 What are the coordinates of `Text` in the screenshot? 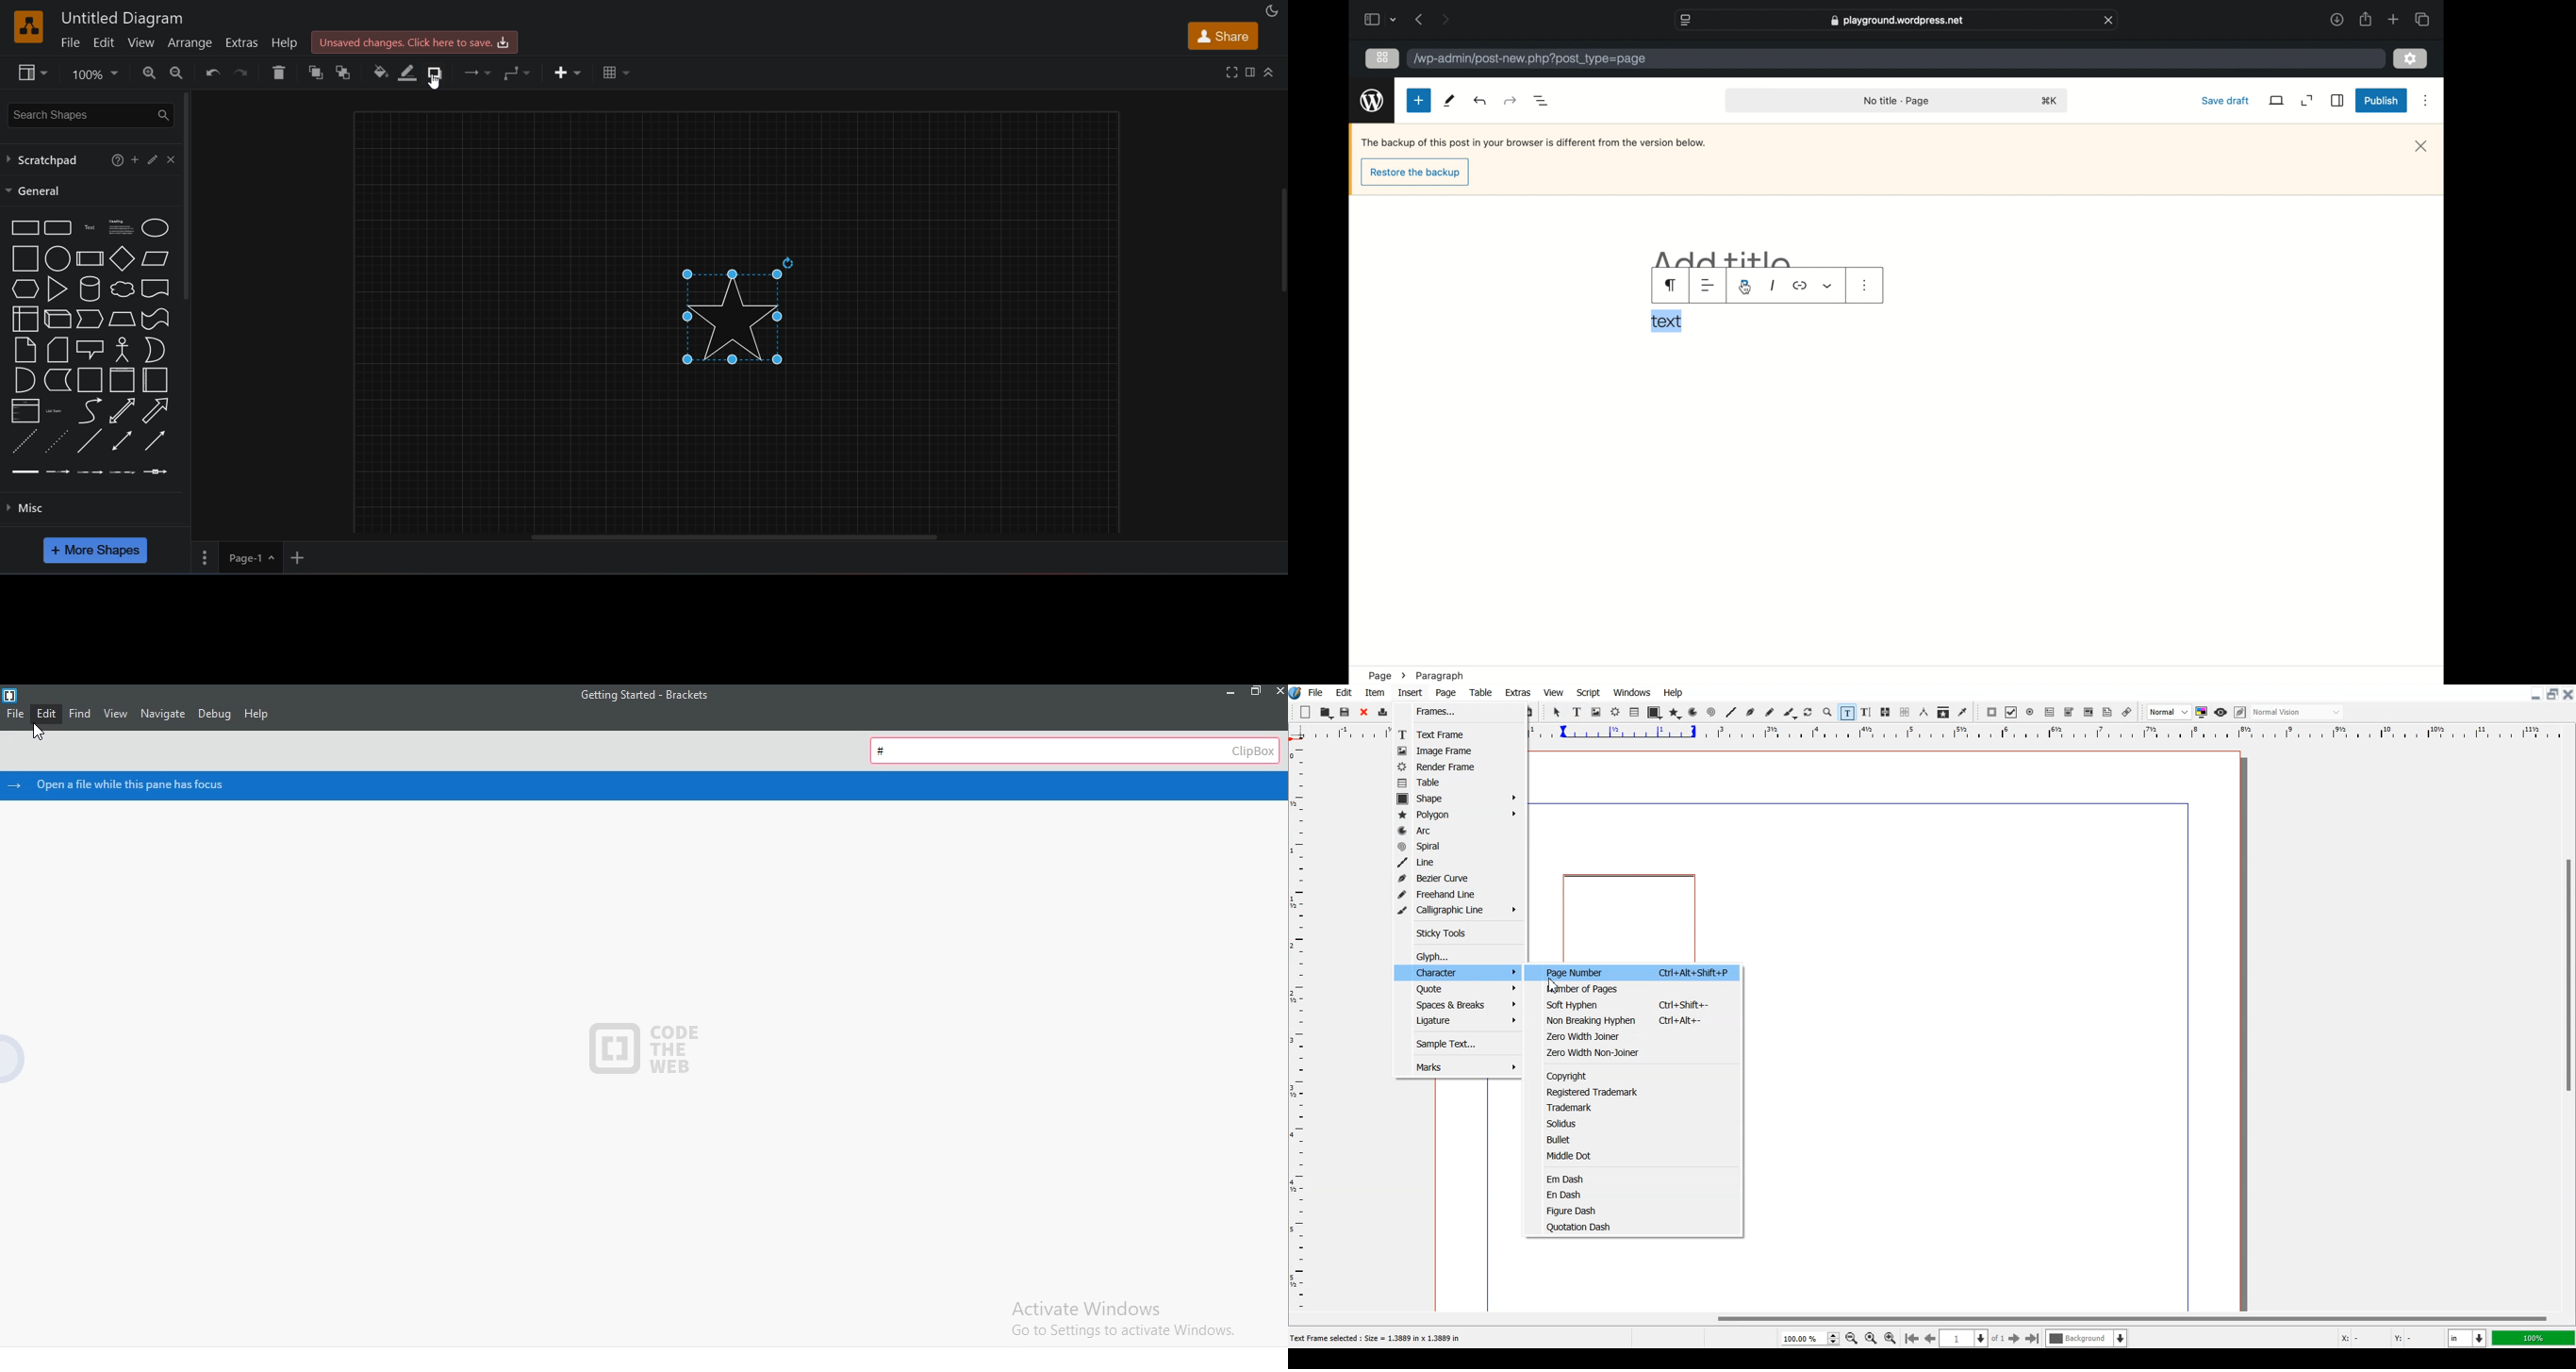 It's located at (1380, 1339).